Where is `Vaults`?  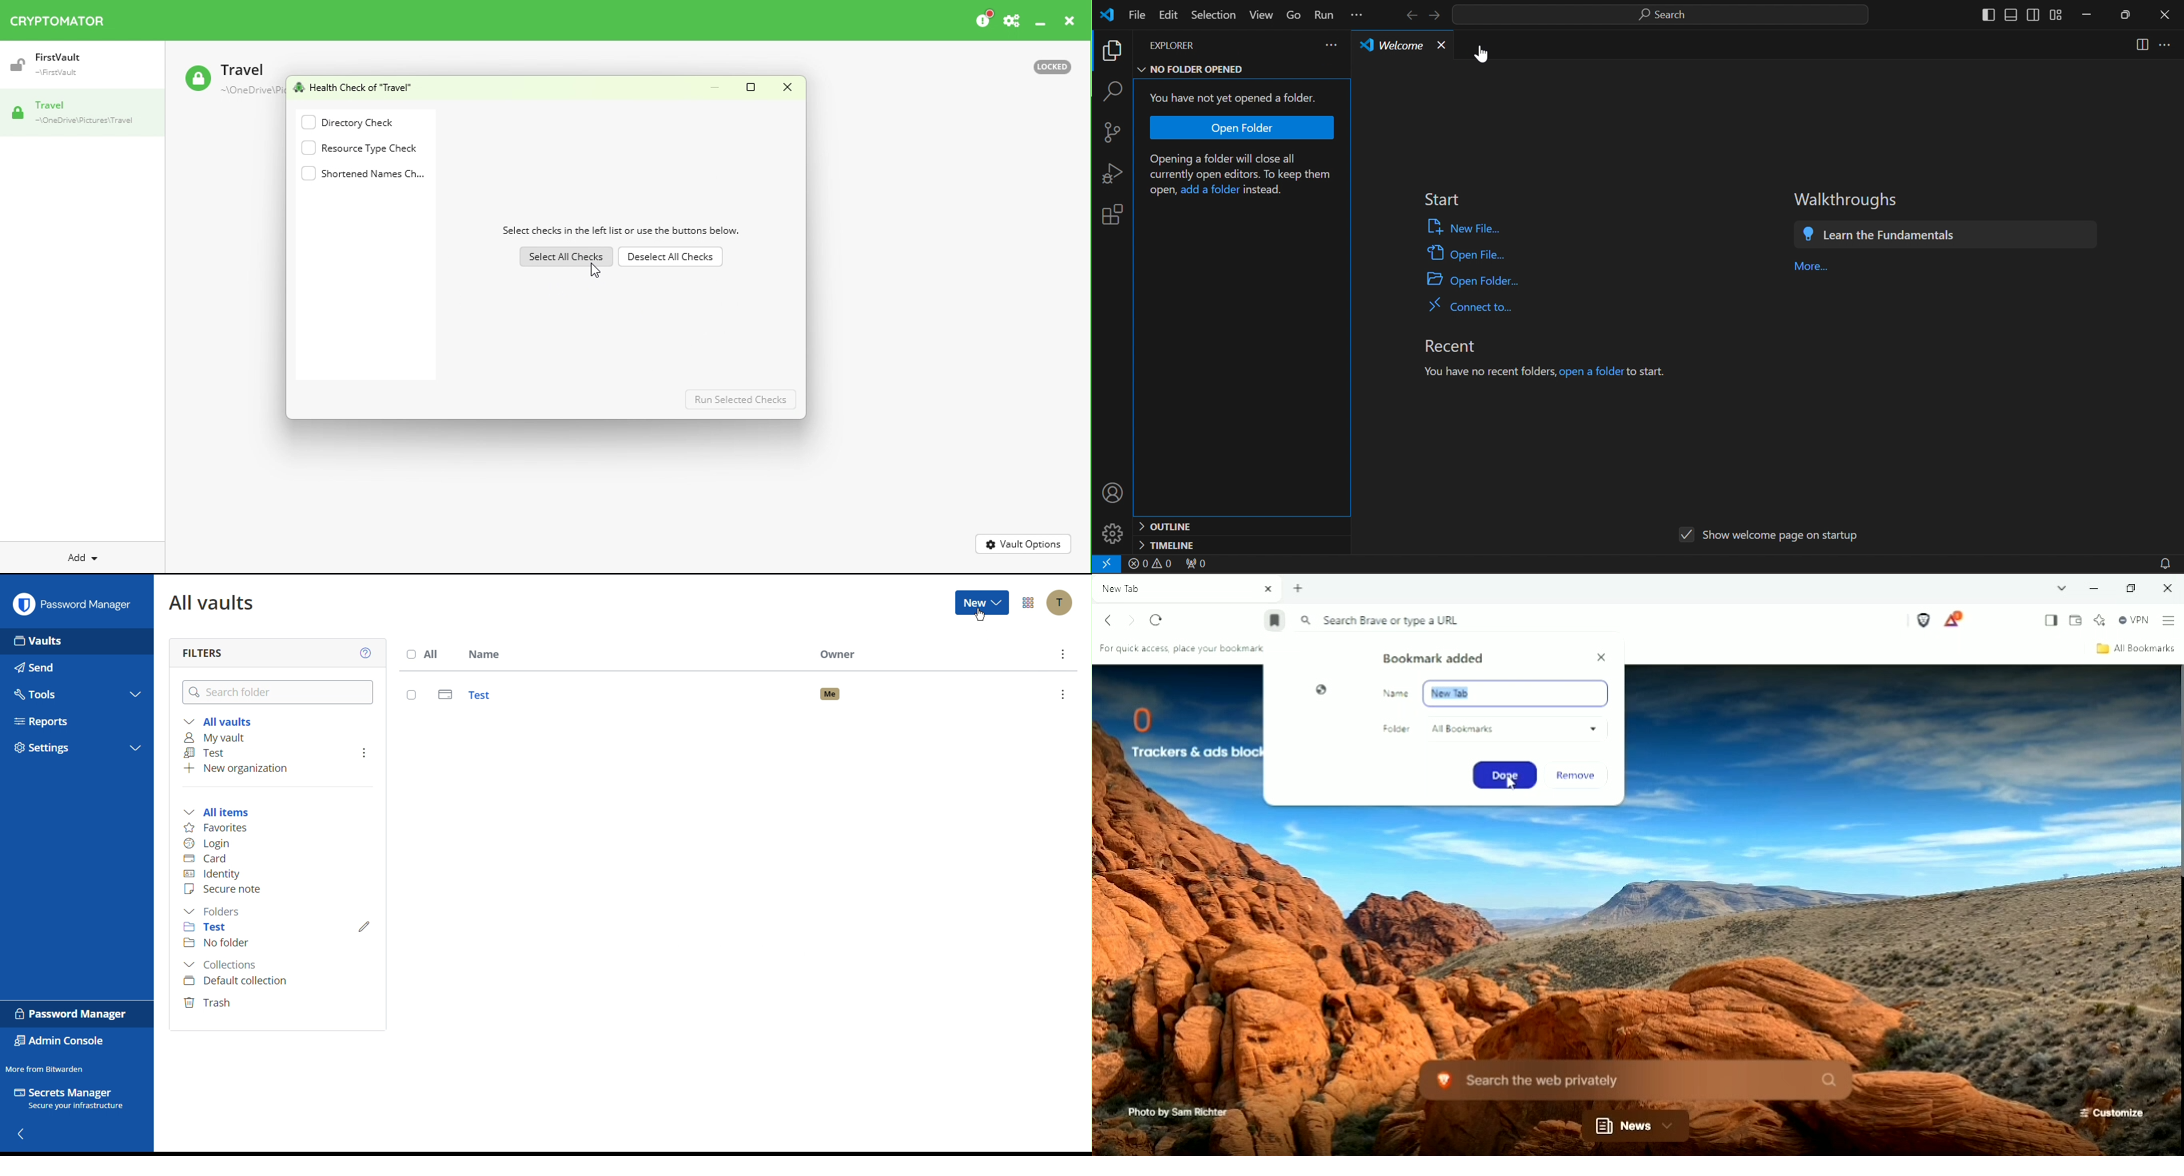
Vaults is located at coordinates (75, 641).